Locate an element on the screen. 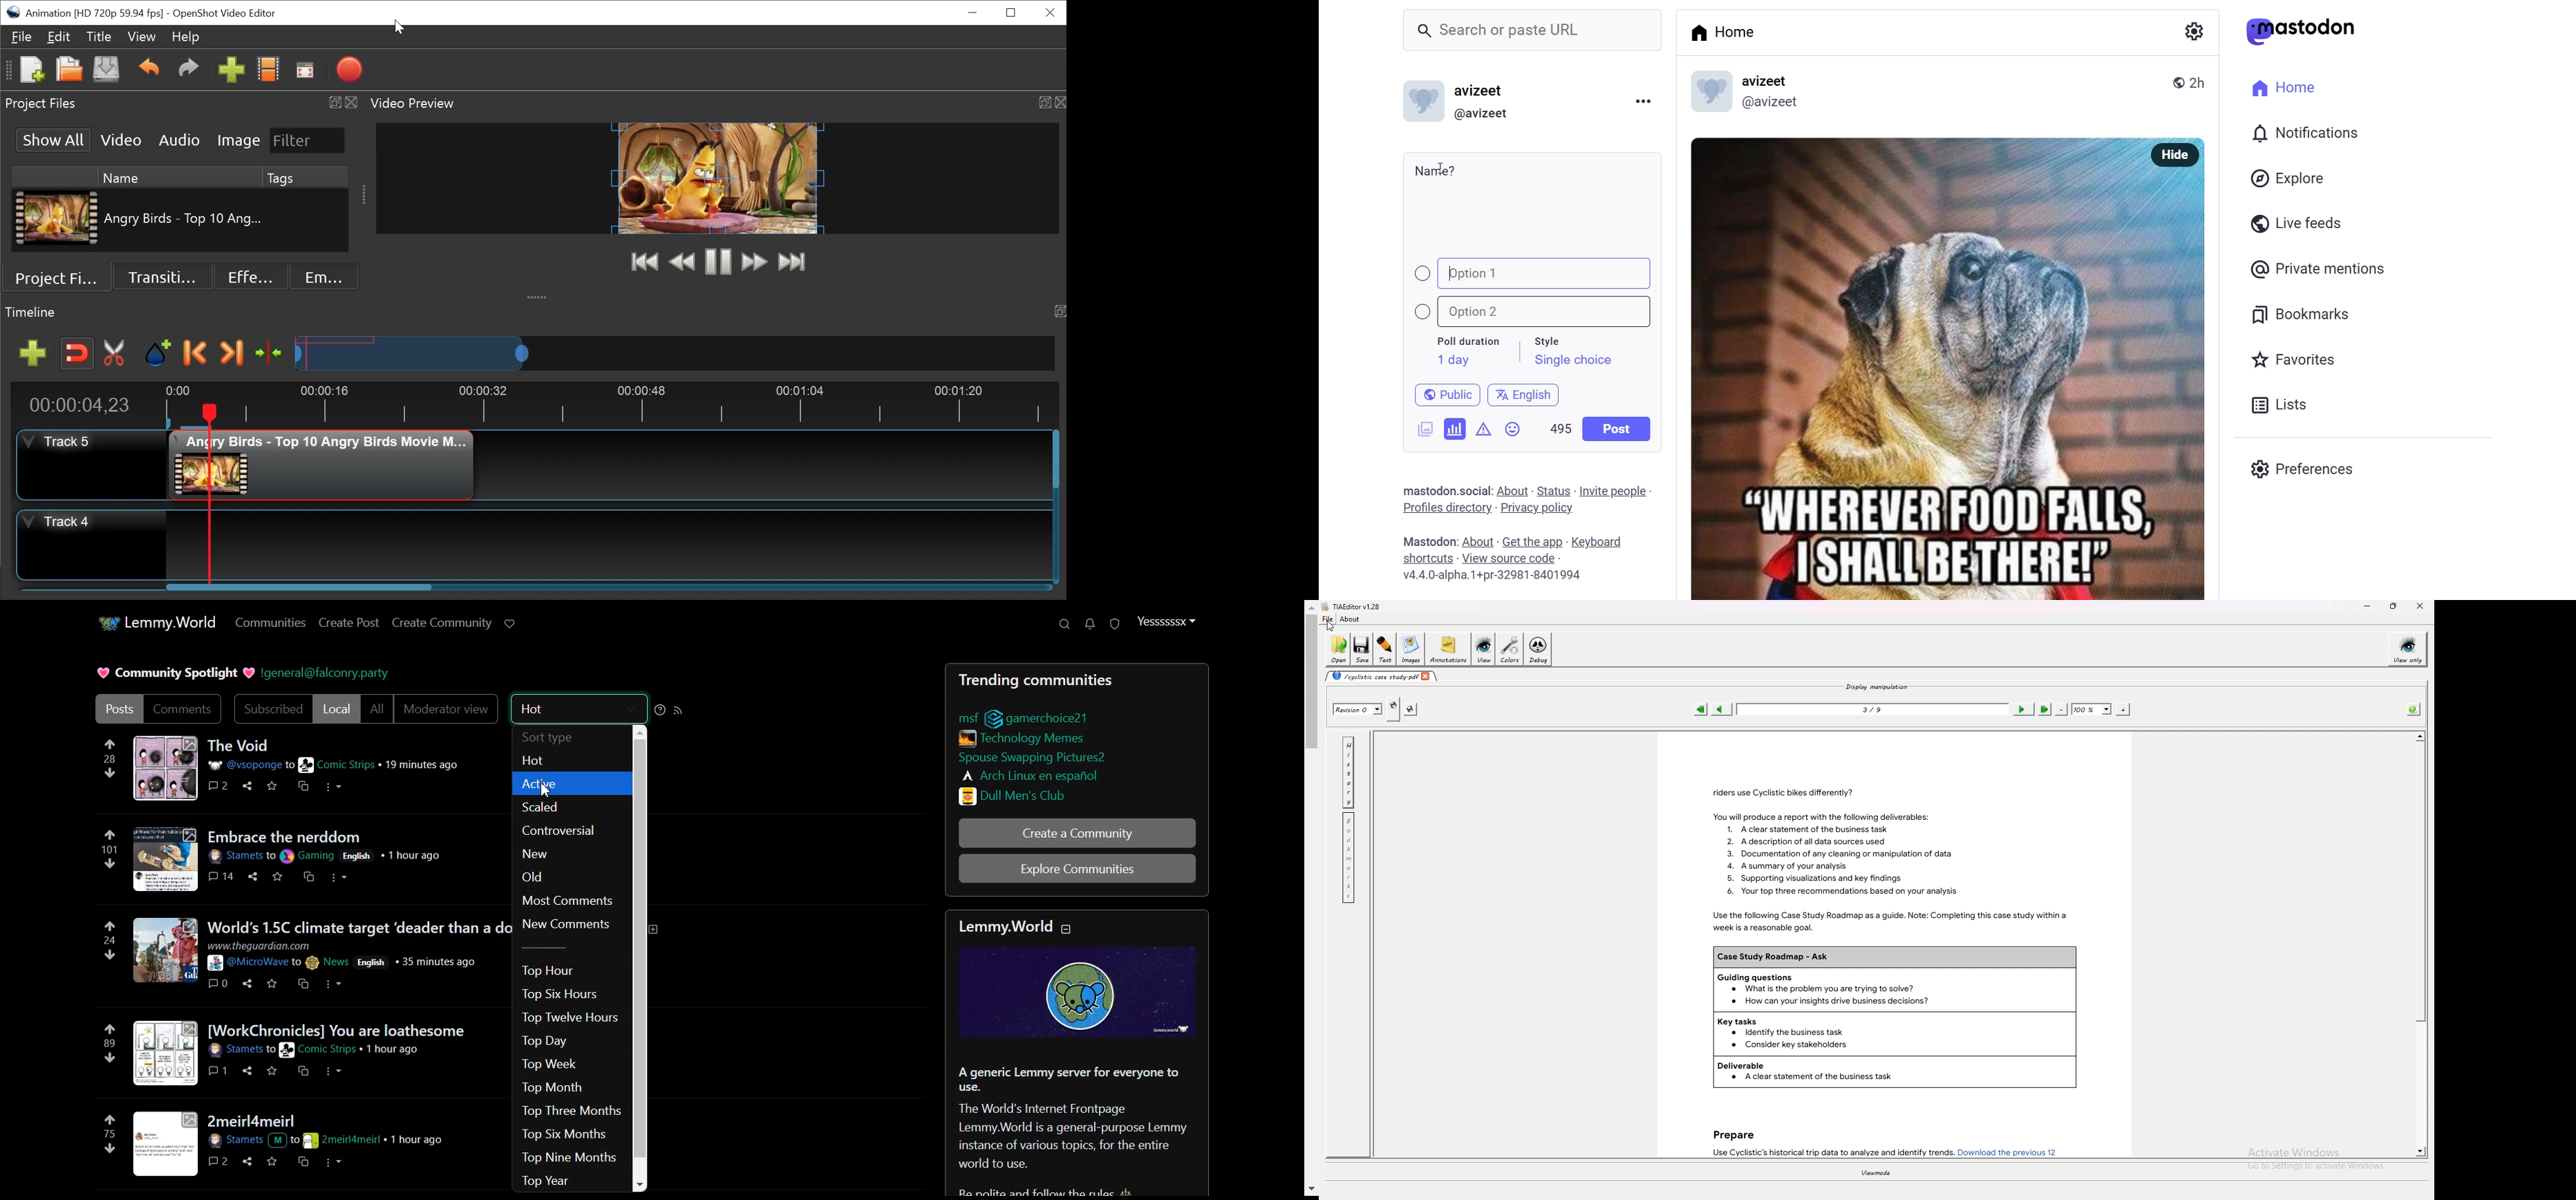 This screenshot has width=2576, height=1204. option 2 is located at coordinates (1540, 312).